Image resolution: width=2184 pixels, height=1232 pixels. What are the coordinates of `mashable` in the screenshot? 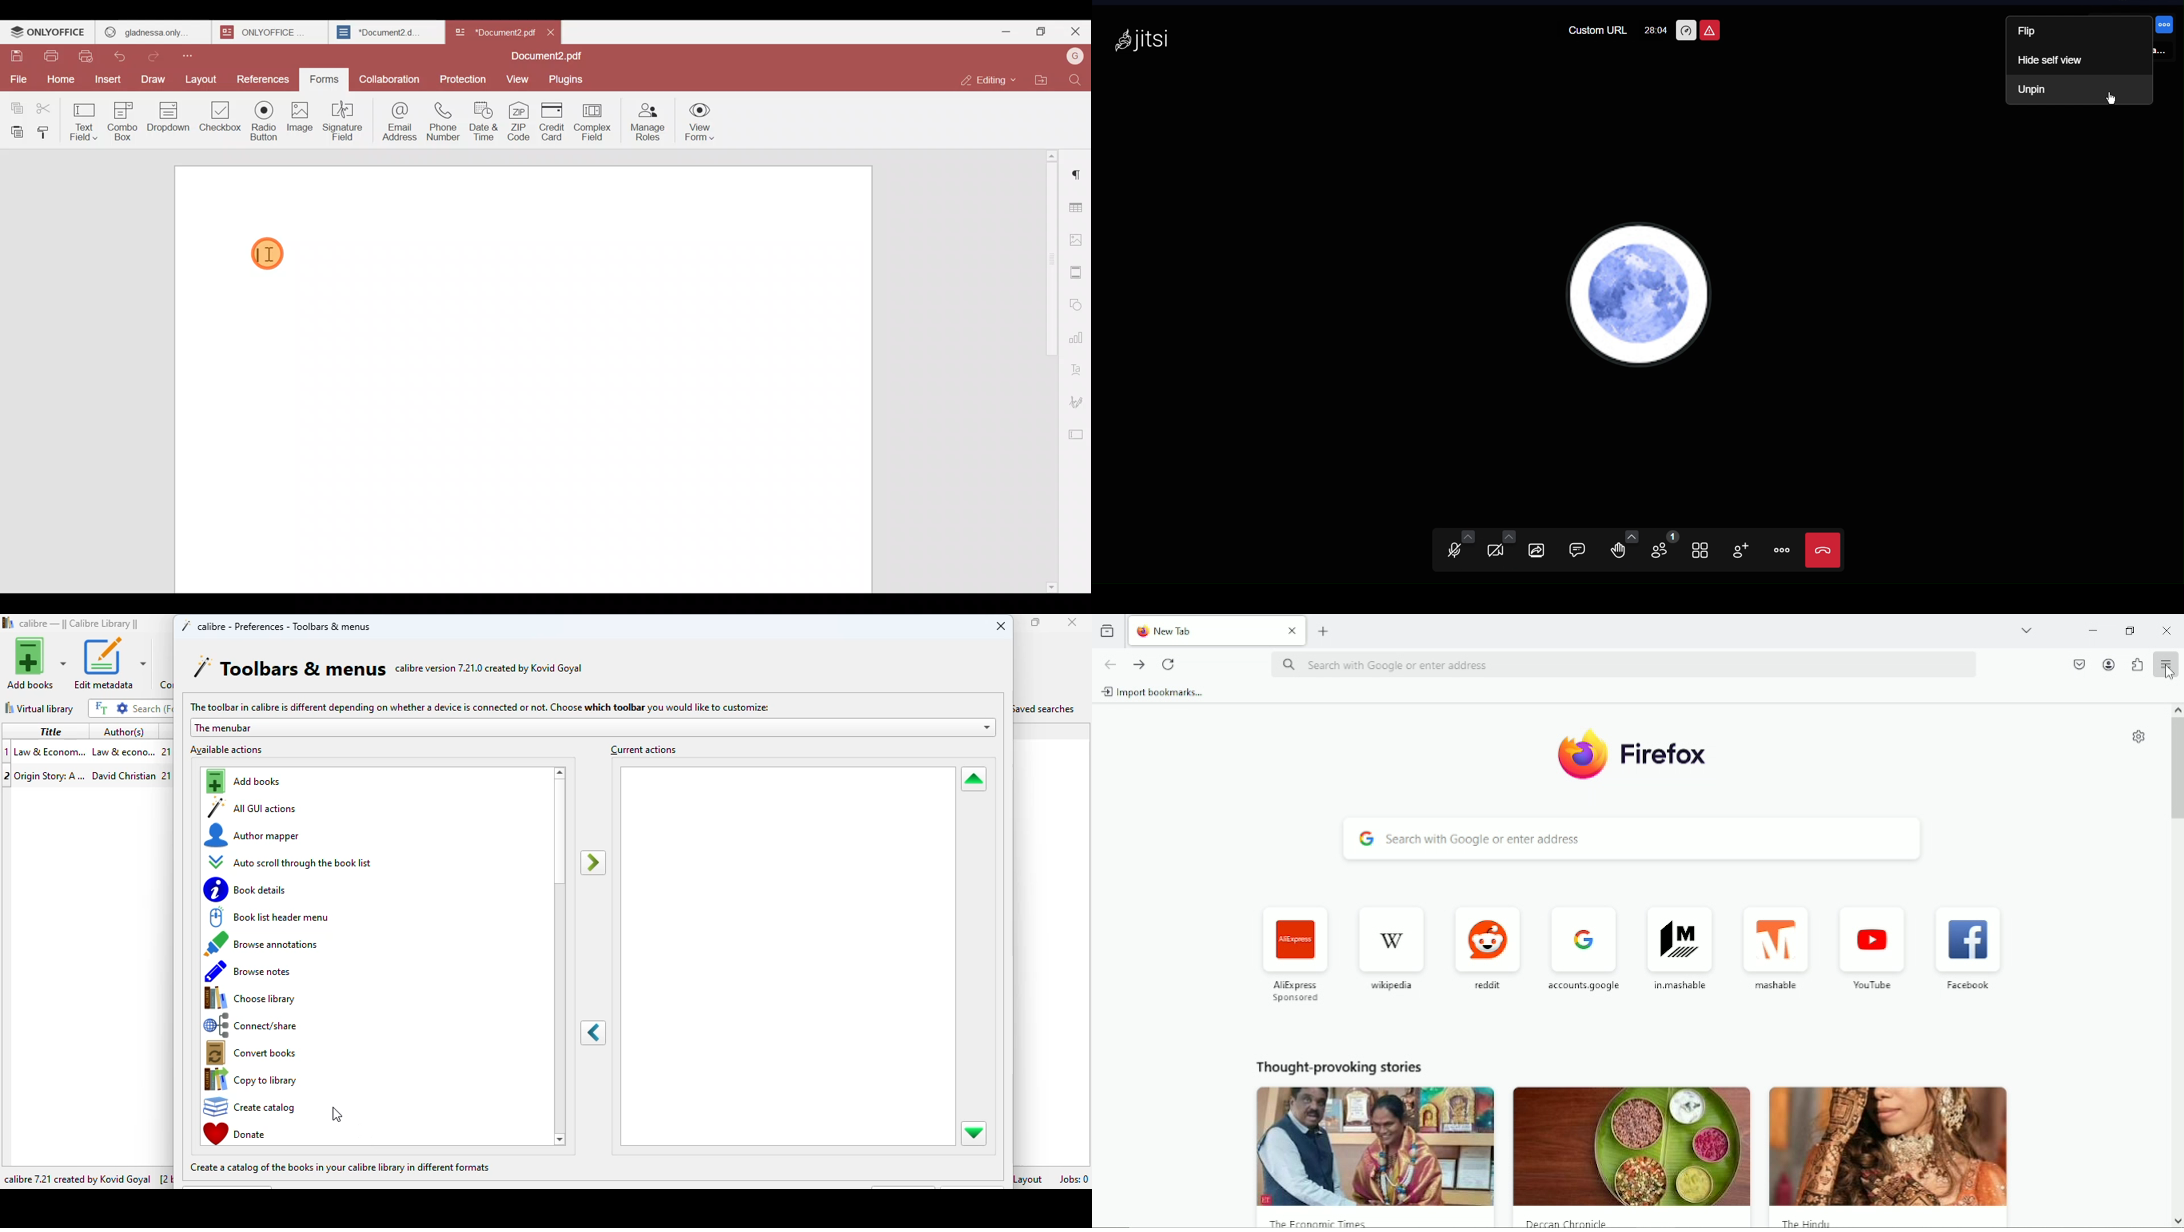 It's located at (1774, 940).